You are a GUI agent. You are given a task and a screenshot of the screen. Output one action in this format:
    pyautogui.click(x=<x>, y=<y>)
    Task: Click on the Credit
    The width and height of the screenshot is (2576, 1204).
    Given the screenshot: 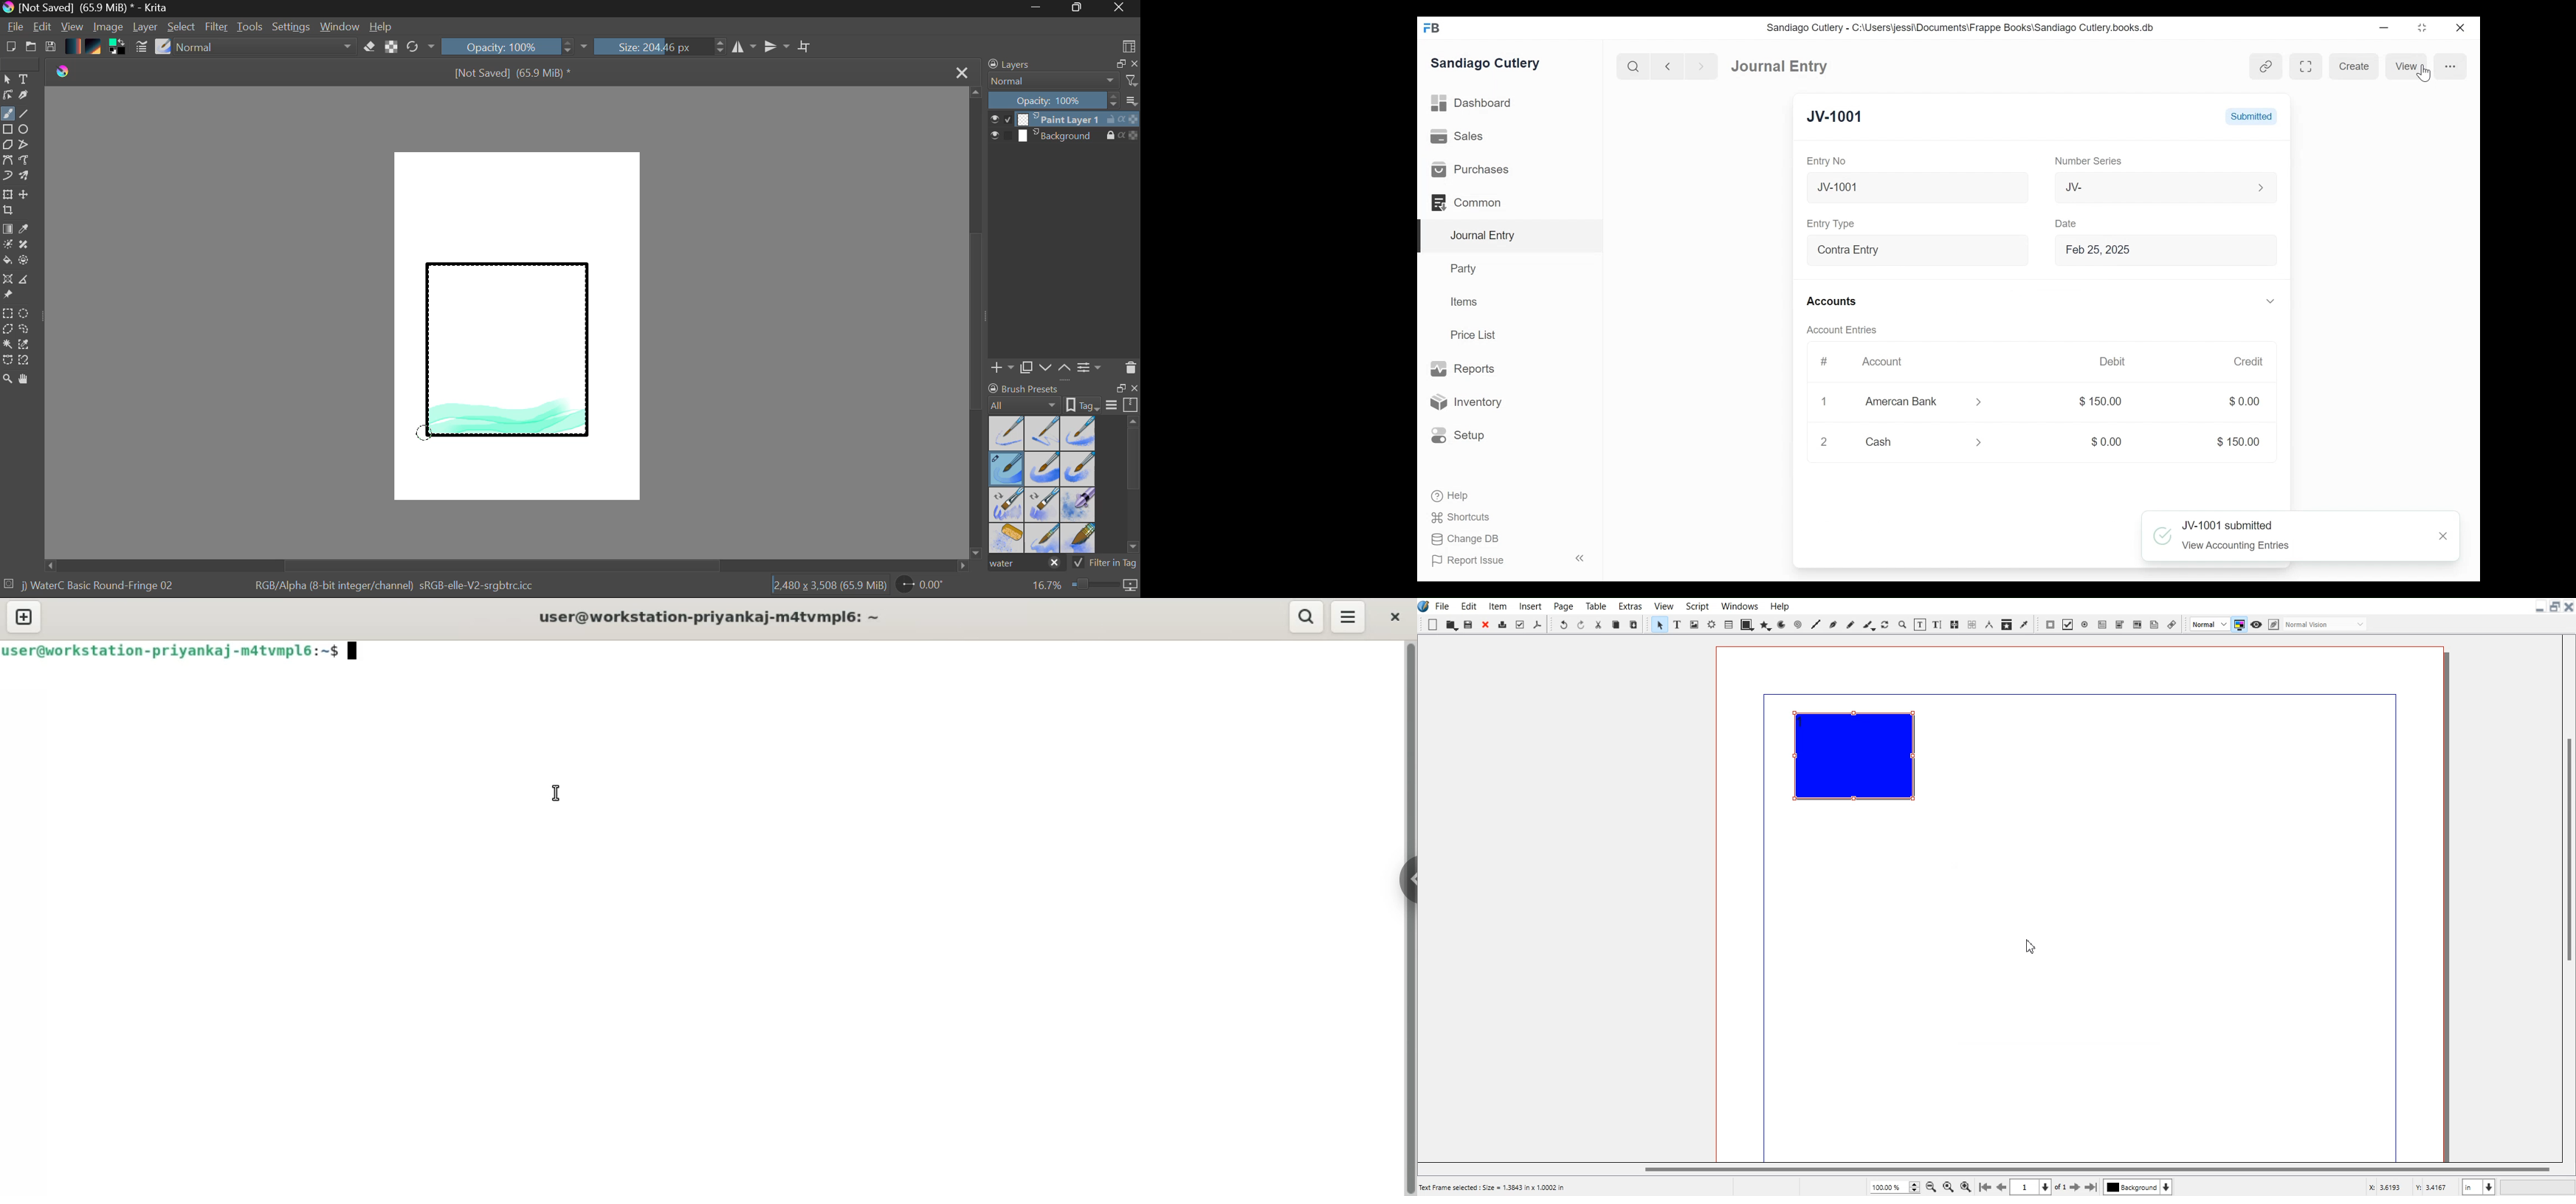 What is the action you would take?
    pyautogui.click(x=2245, y=362)
    